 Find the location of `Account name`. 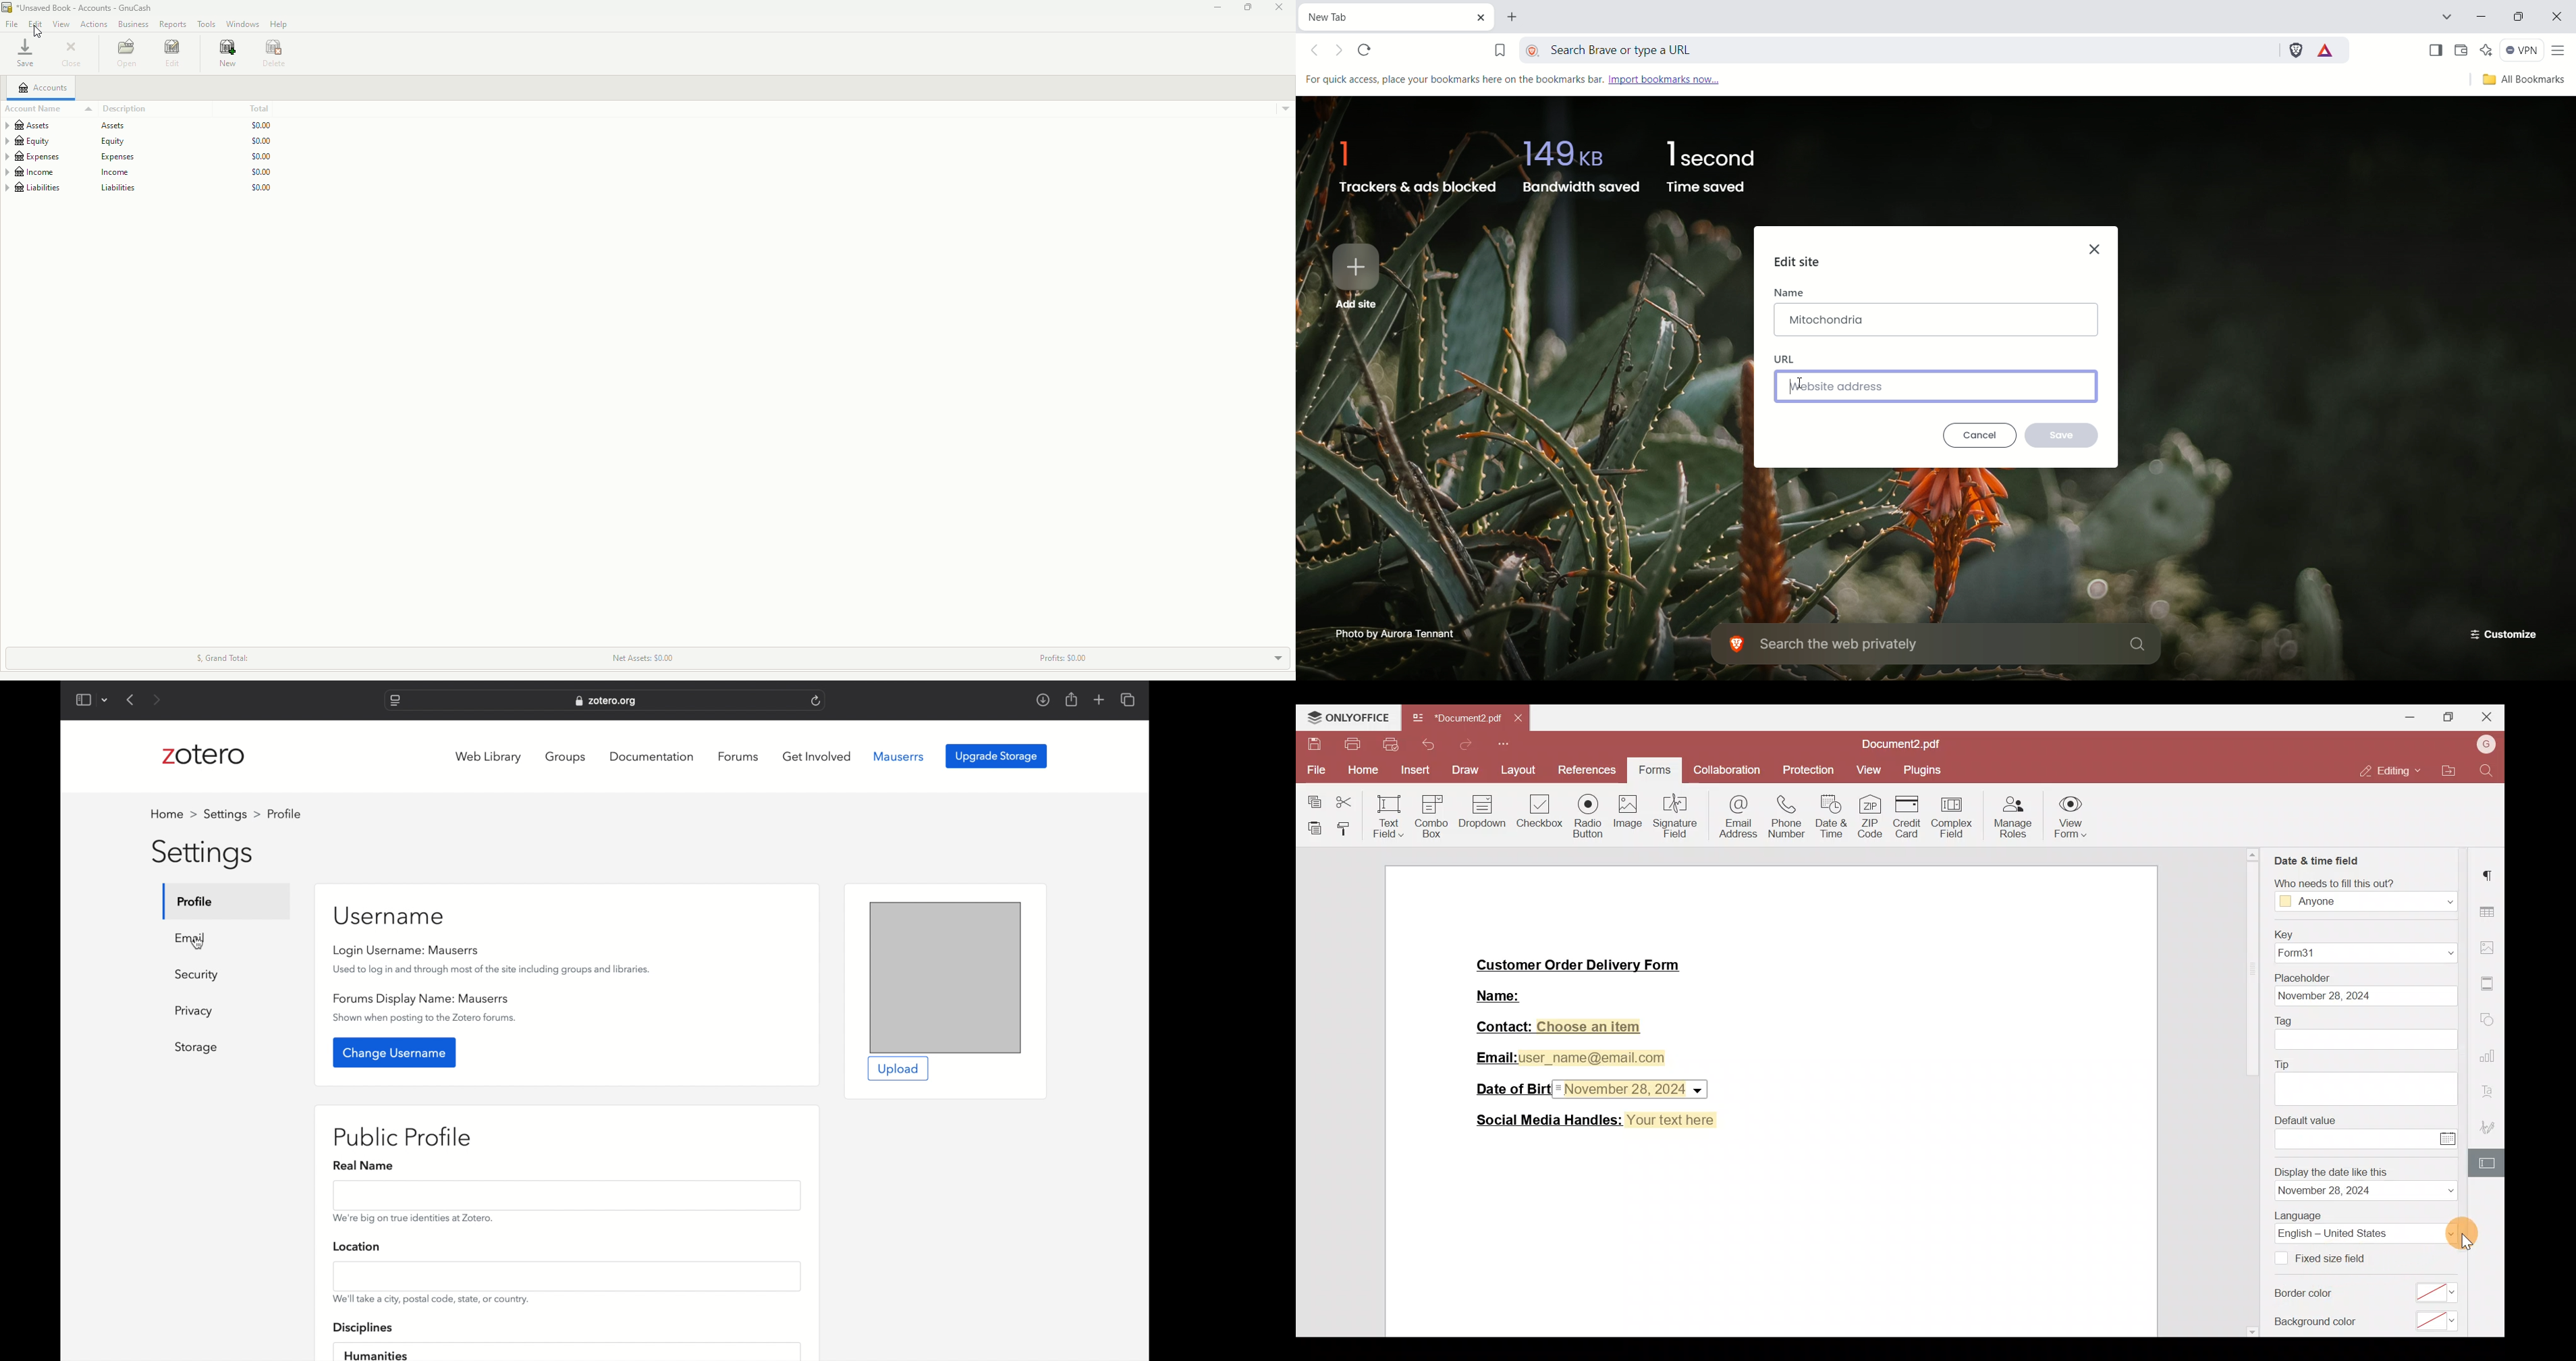

Account name is located at coordinates (2485, 744).